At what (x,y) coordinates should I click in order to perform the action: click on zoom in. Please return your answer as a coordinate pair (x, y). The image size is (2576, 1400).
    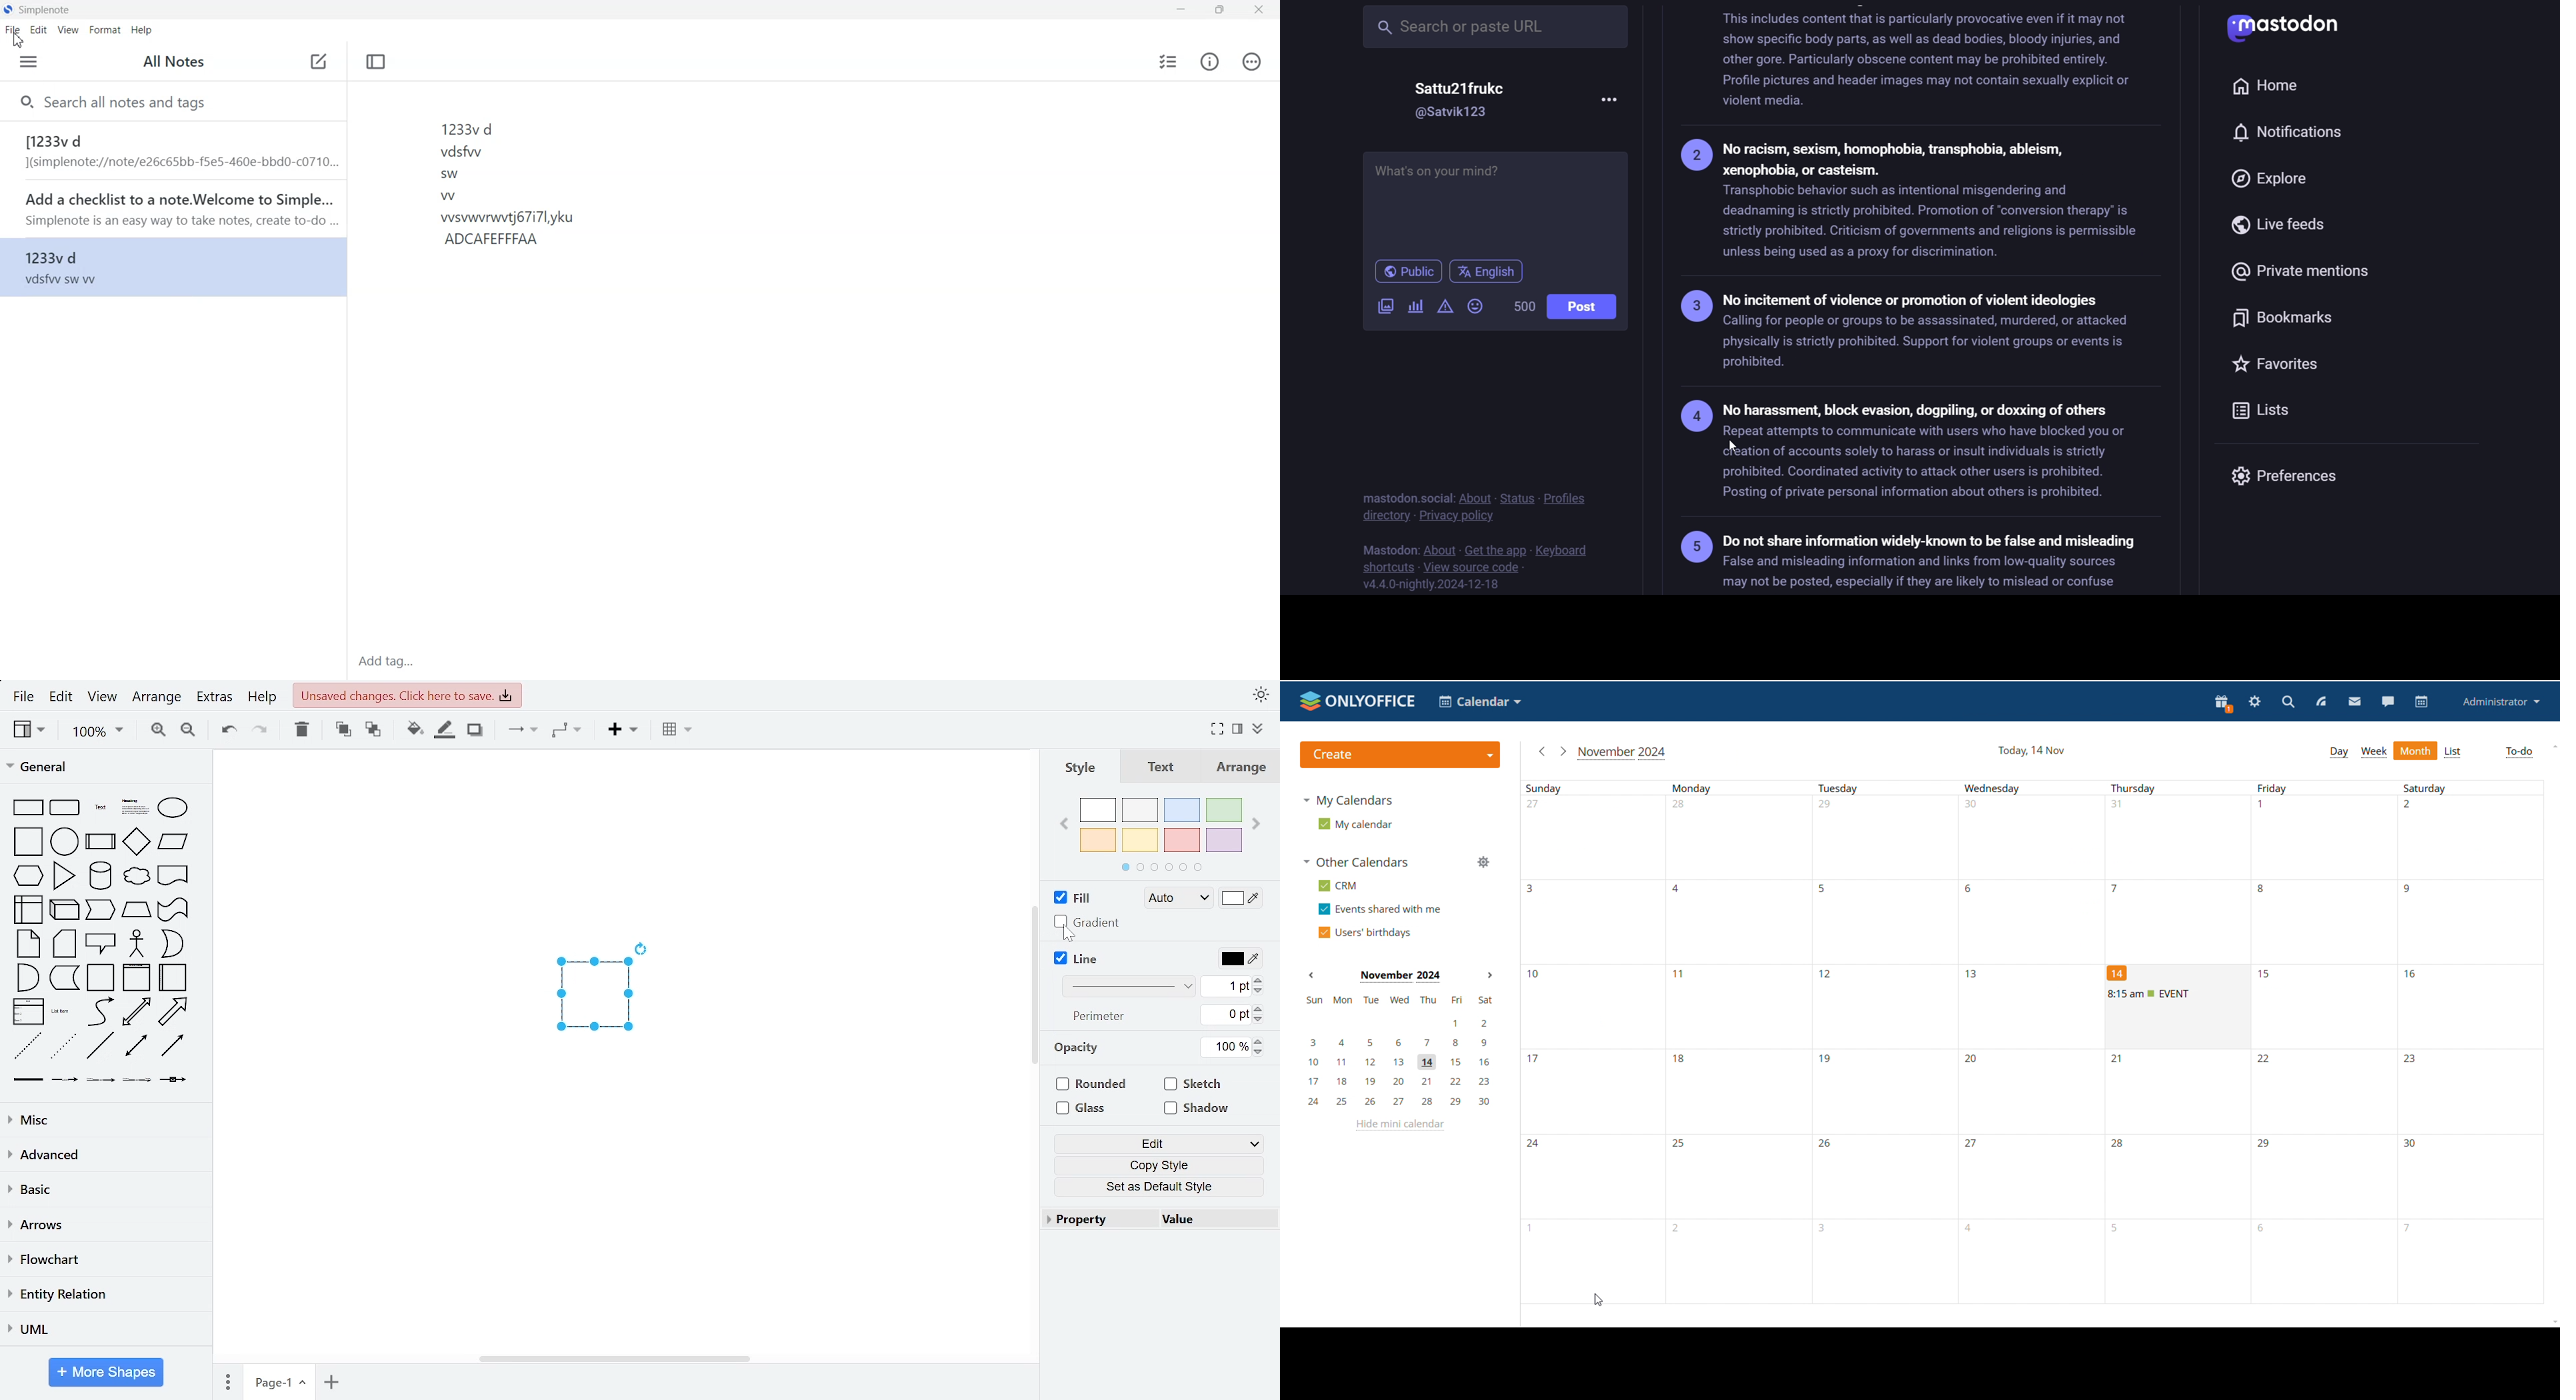
    Looking at the image, I should click on (153, 731).